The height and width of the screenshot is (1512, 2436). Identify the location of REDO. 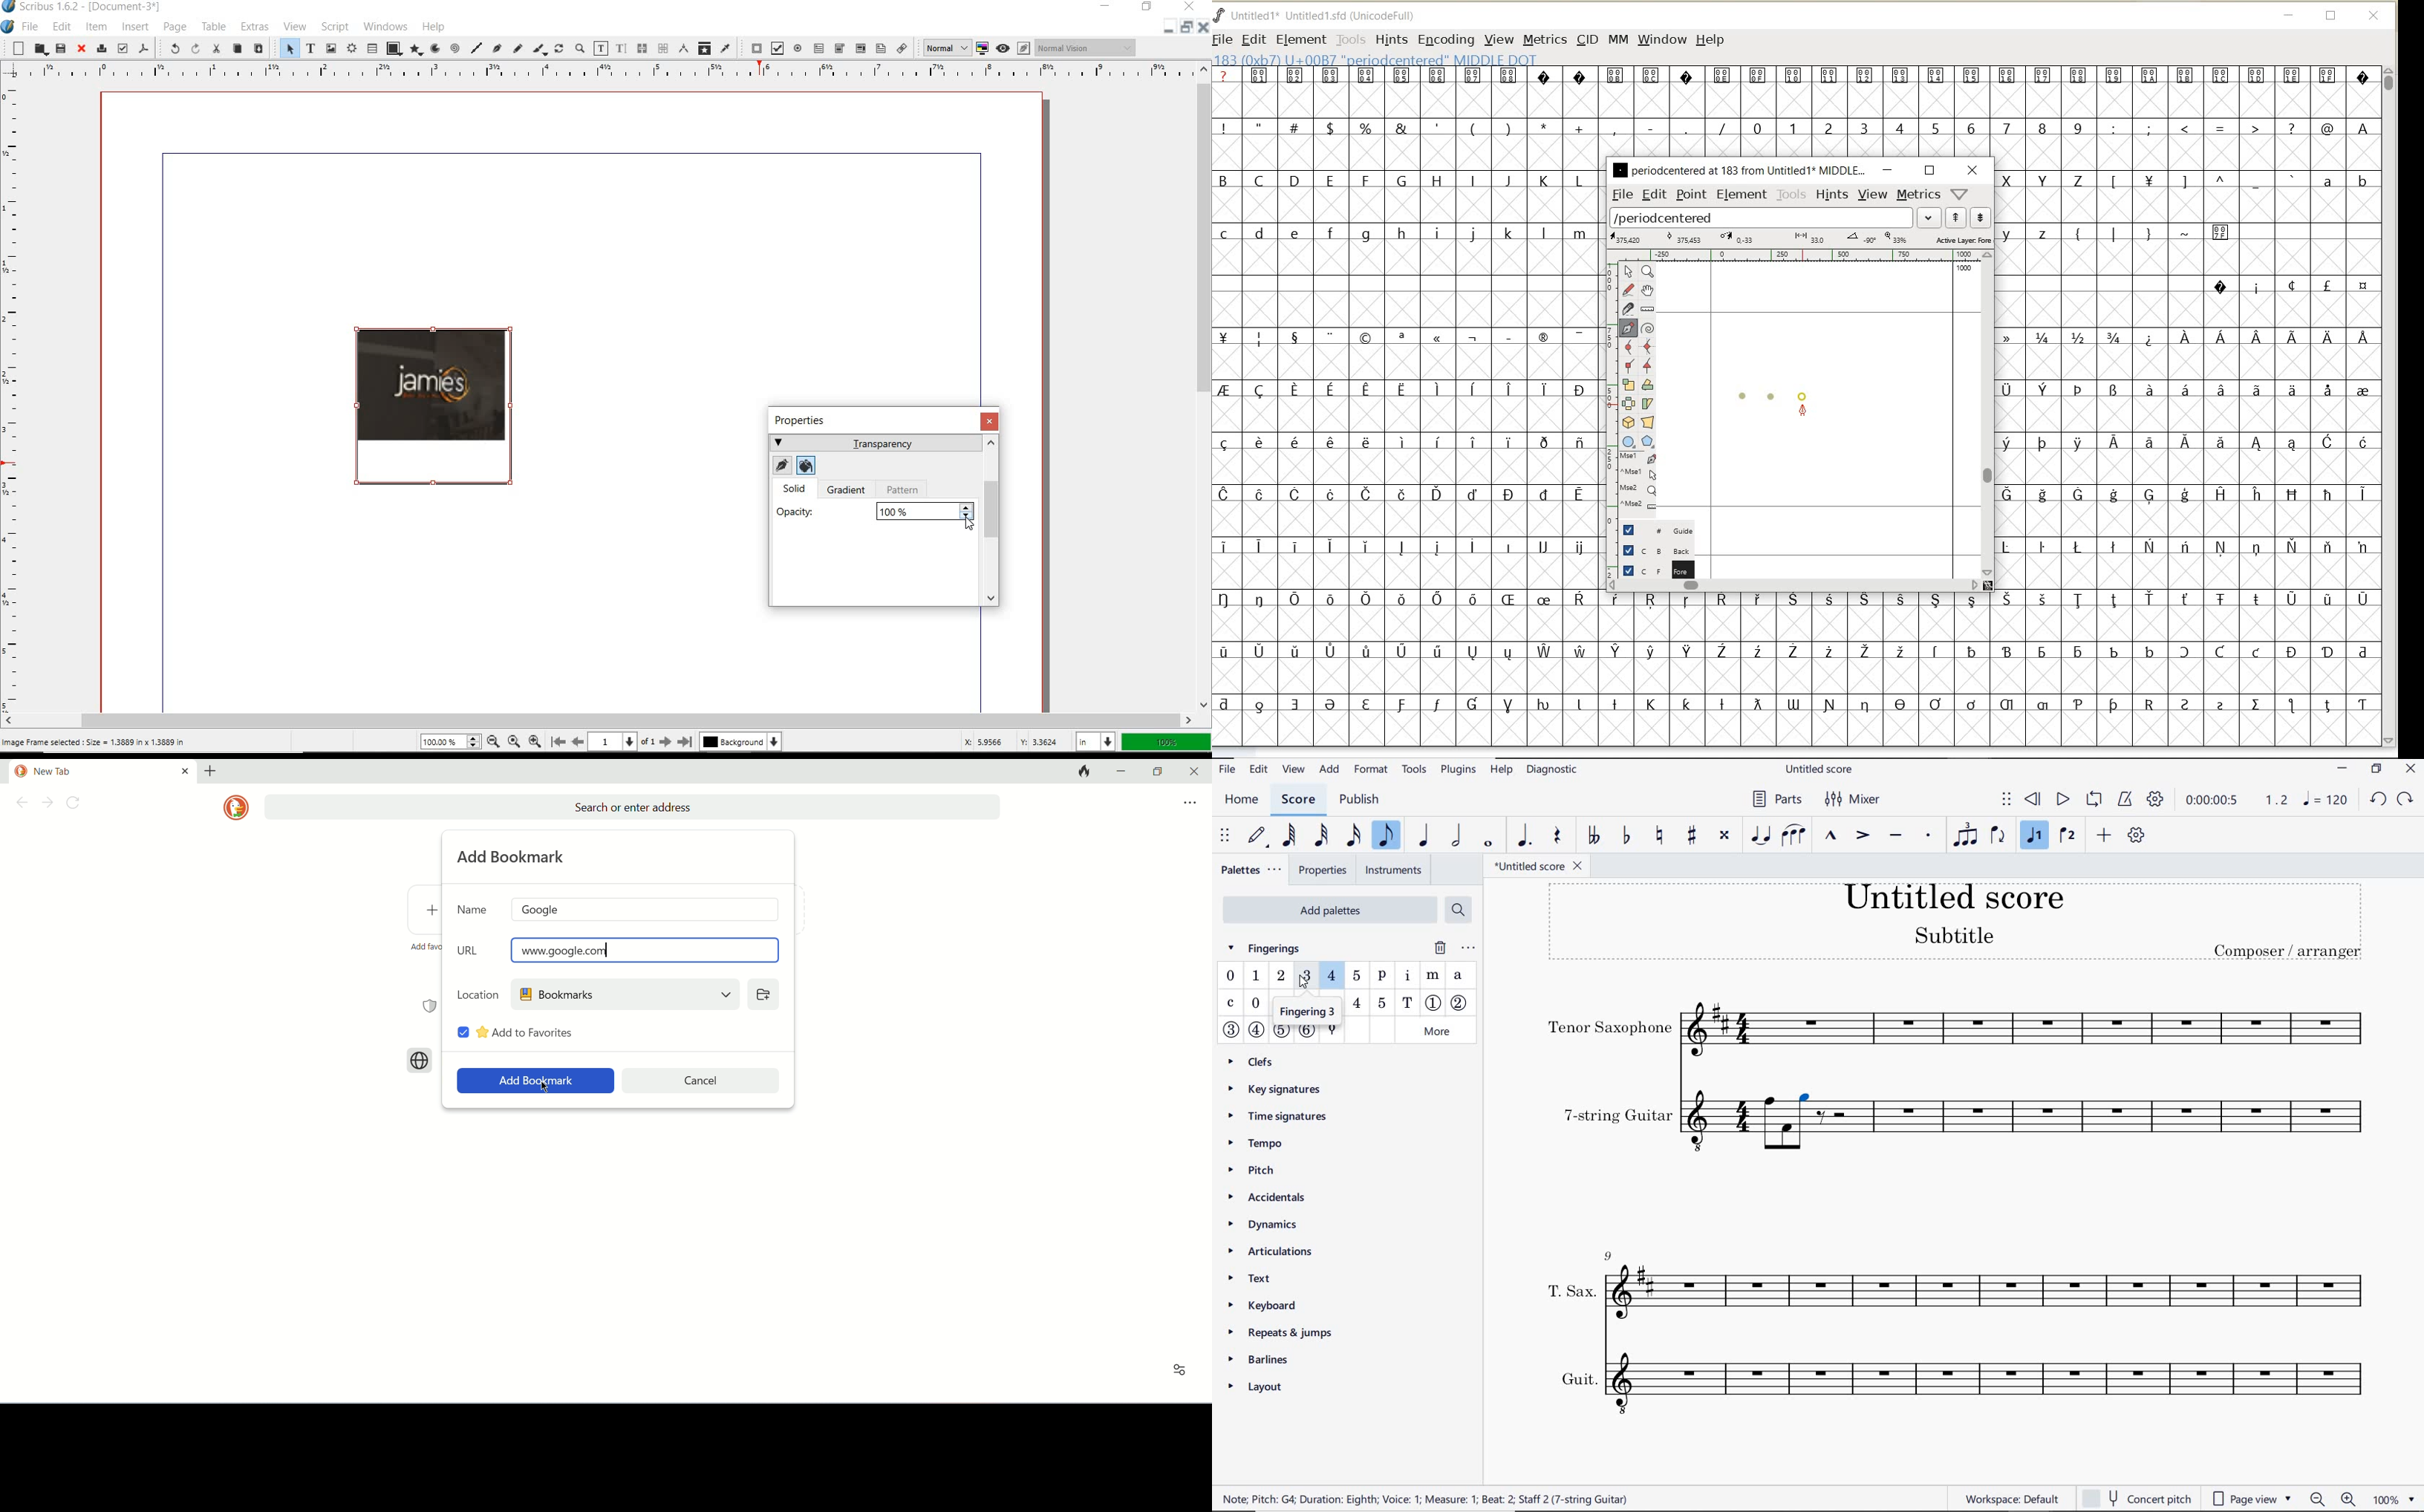
(194, 50).